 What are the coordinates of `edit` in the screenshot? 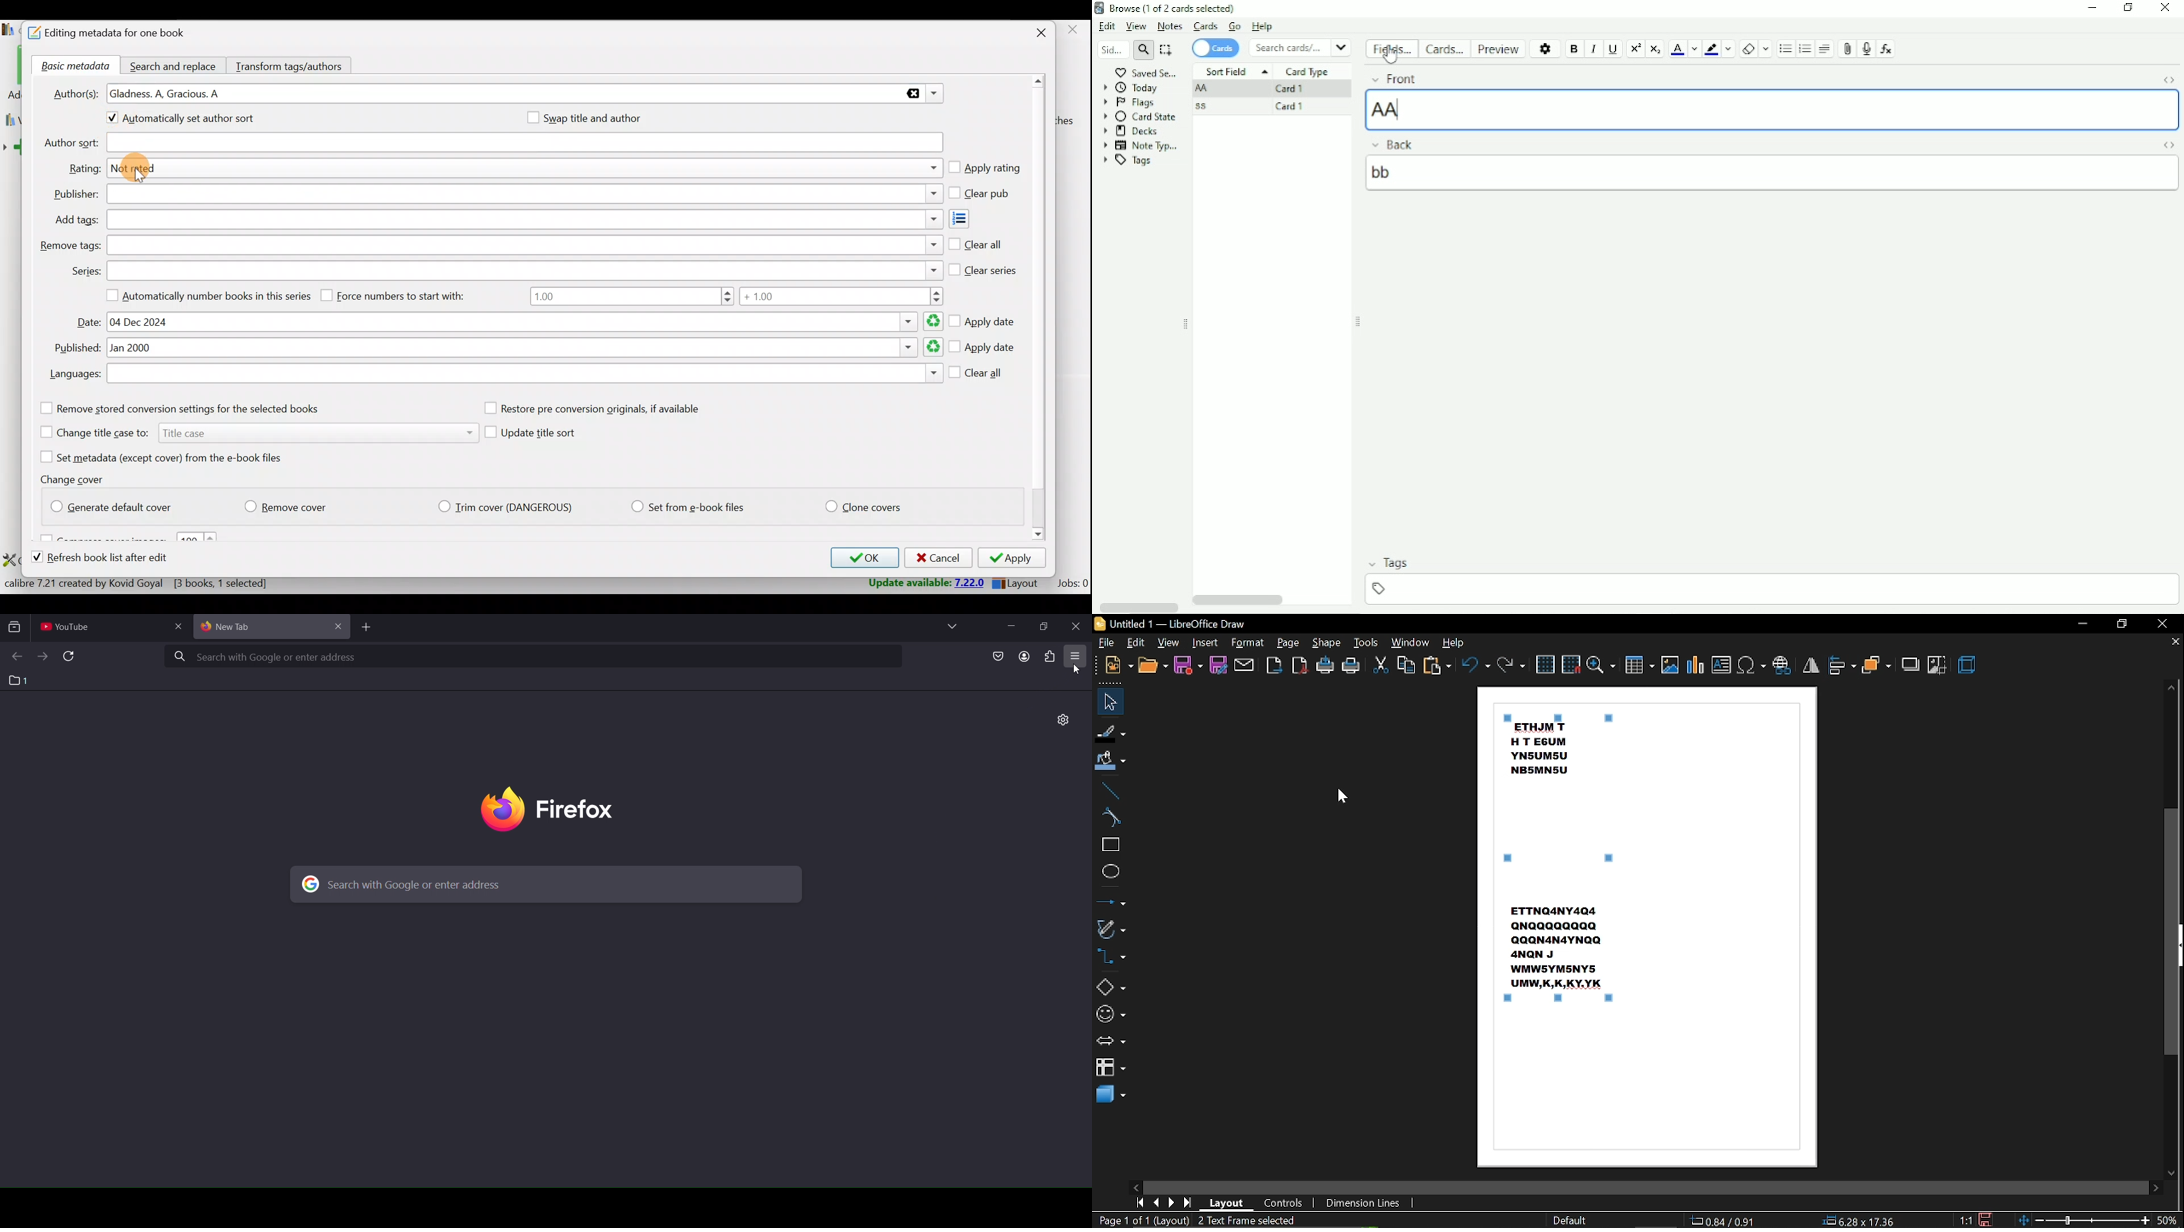 It's located at (1137, 643).